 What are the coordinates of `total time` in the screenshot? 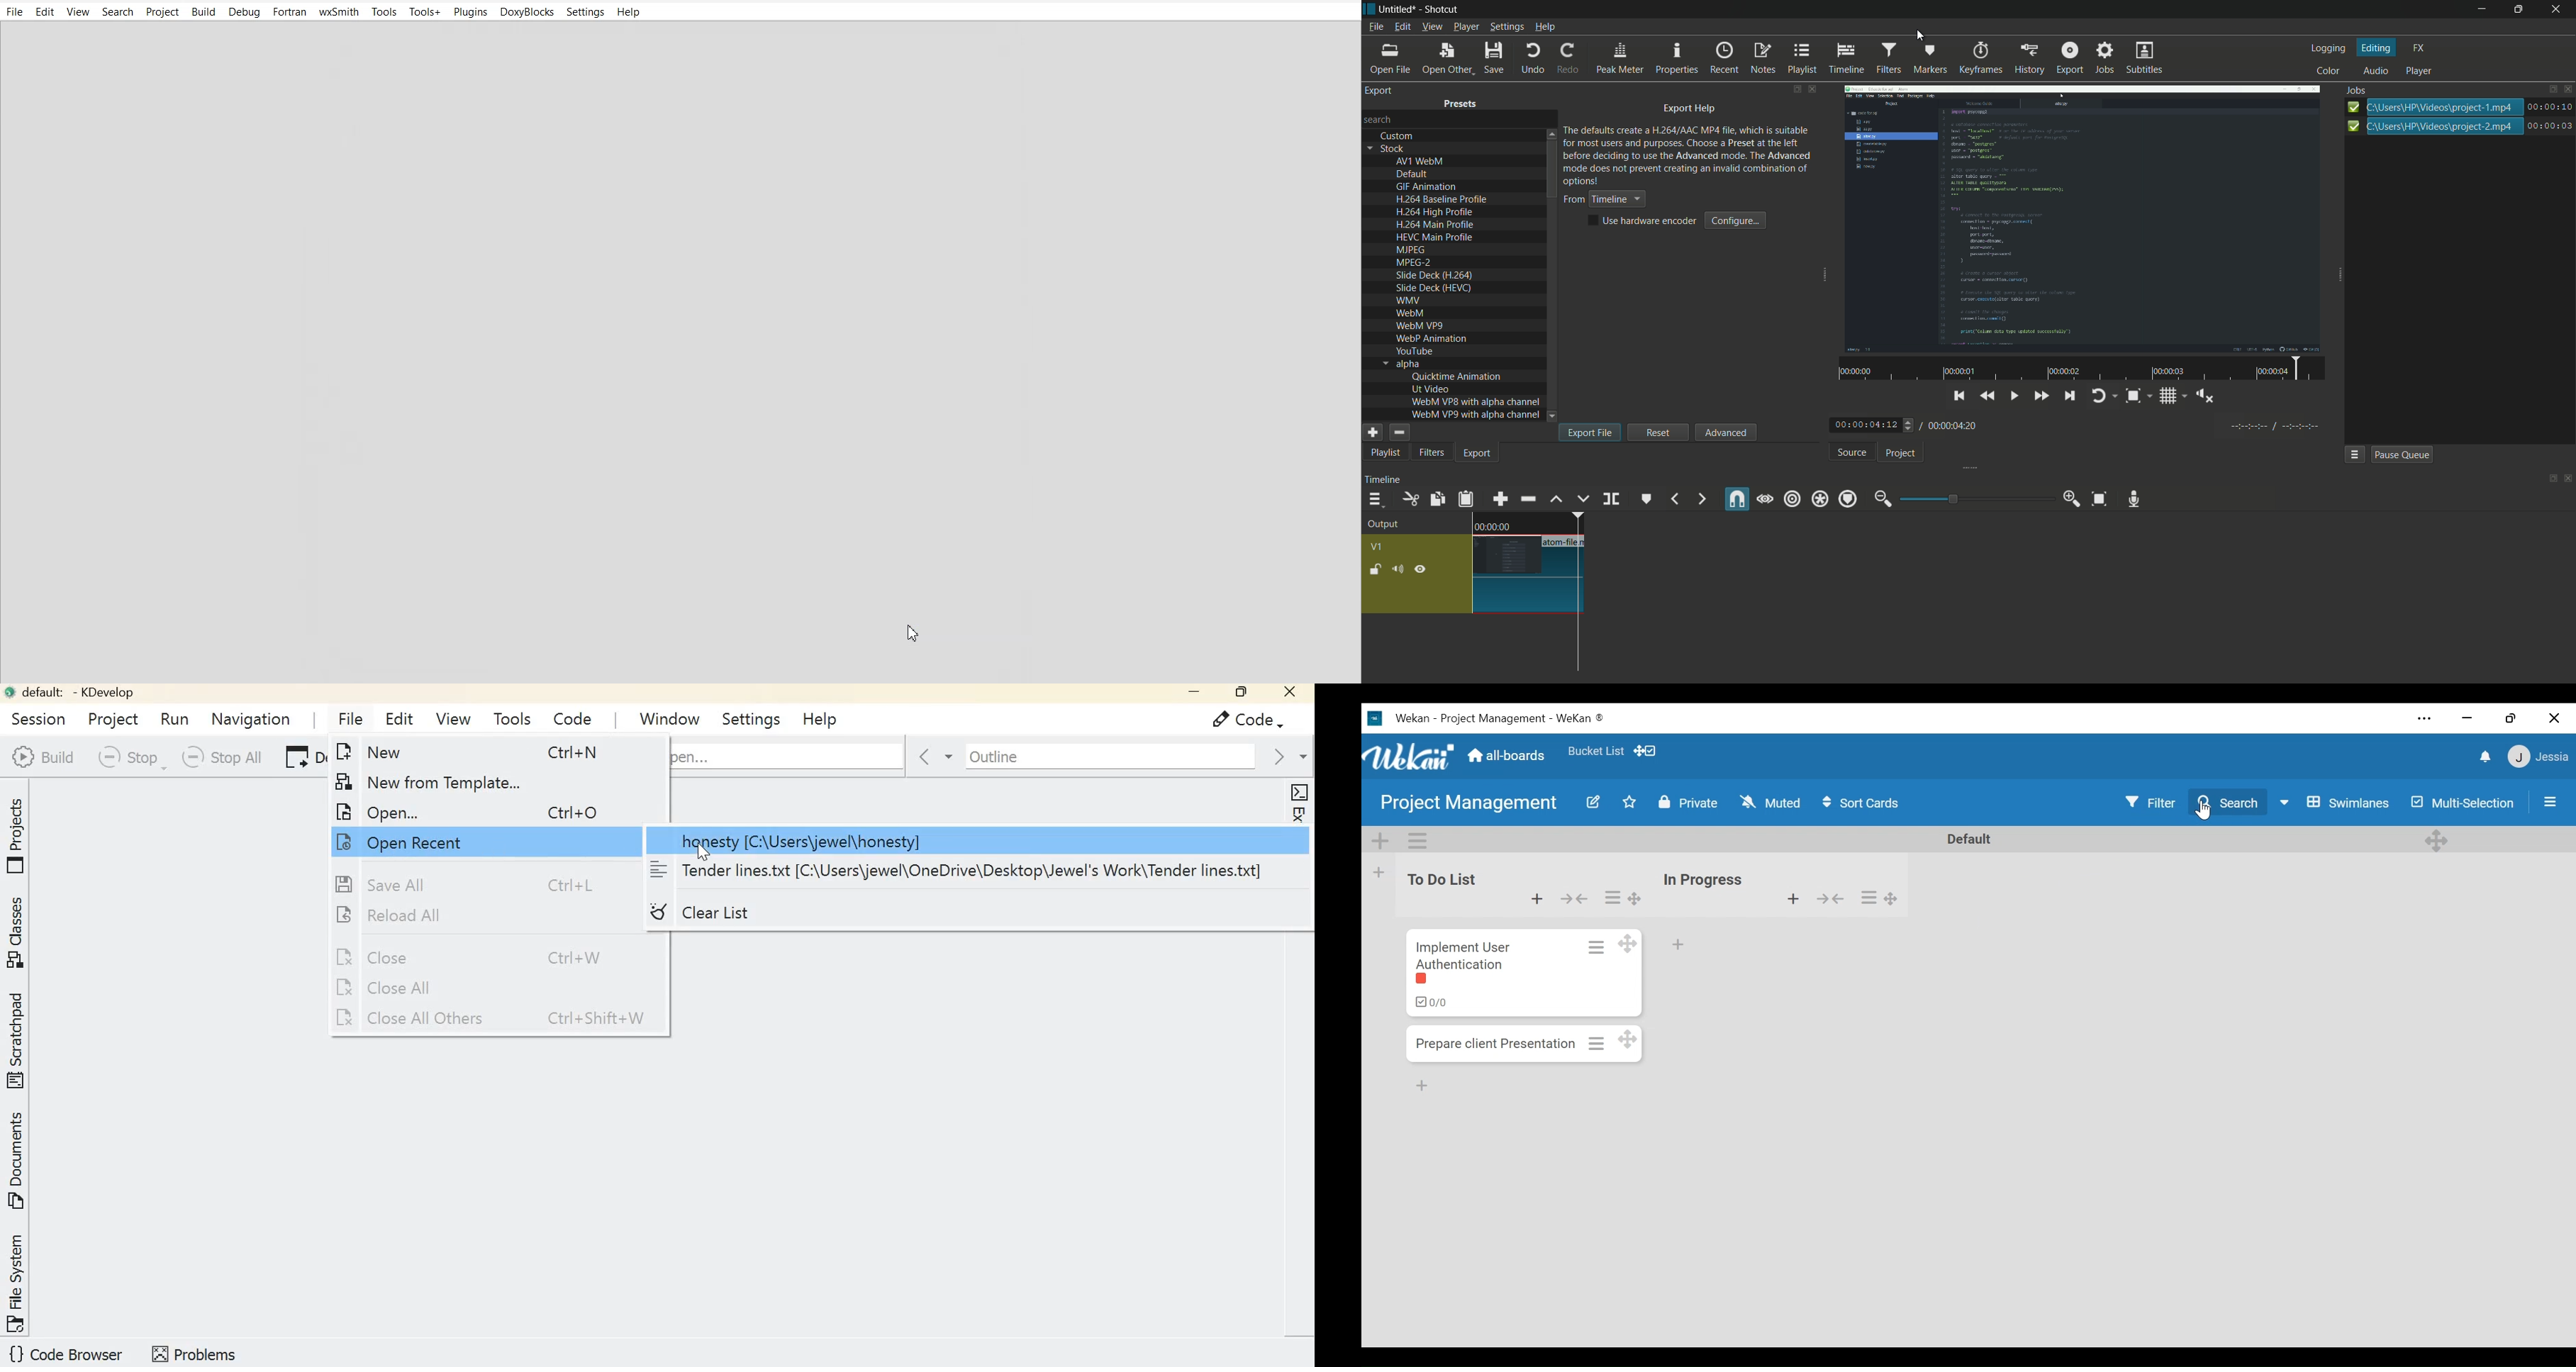 It's located at (1953, 425).